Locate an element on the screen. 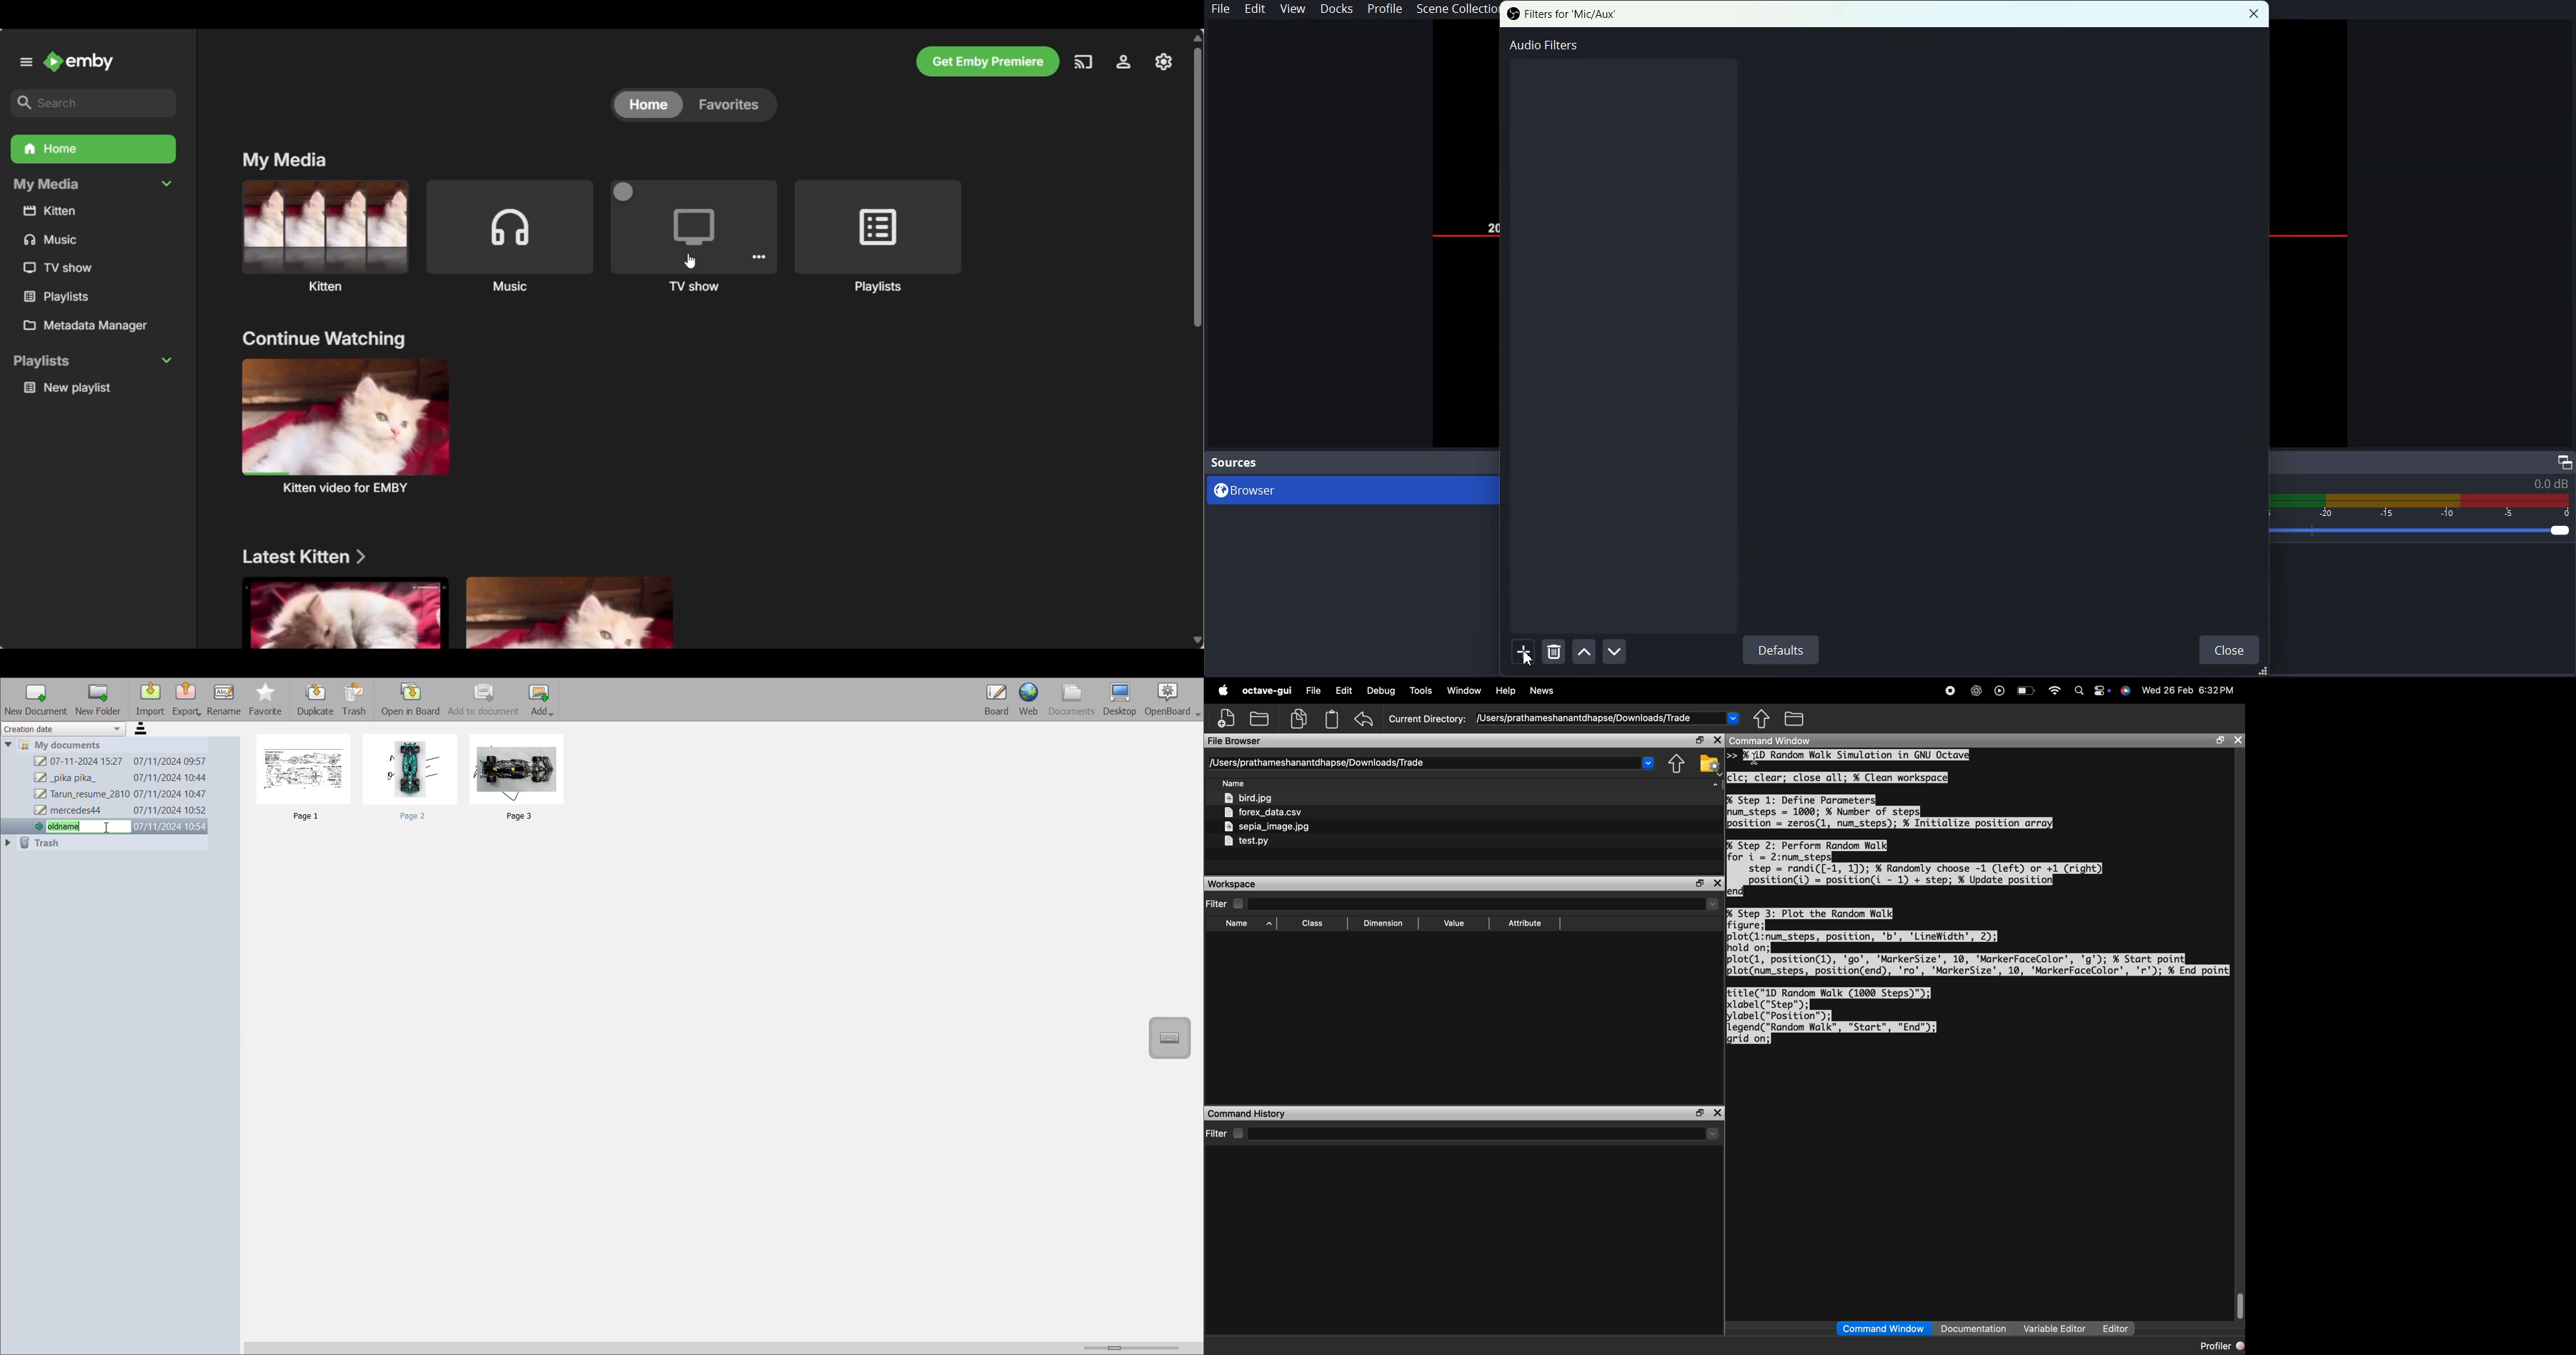 The width and height of the screenshot is (2576, 1372). Move Filter Down is located at coordinates (1614, 651).